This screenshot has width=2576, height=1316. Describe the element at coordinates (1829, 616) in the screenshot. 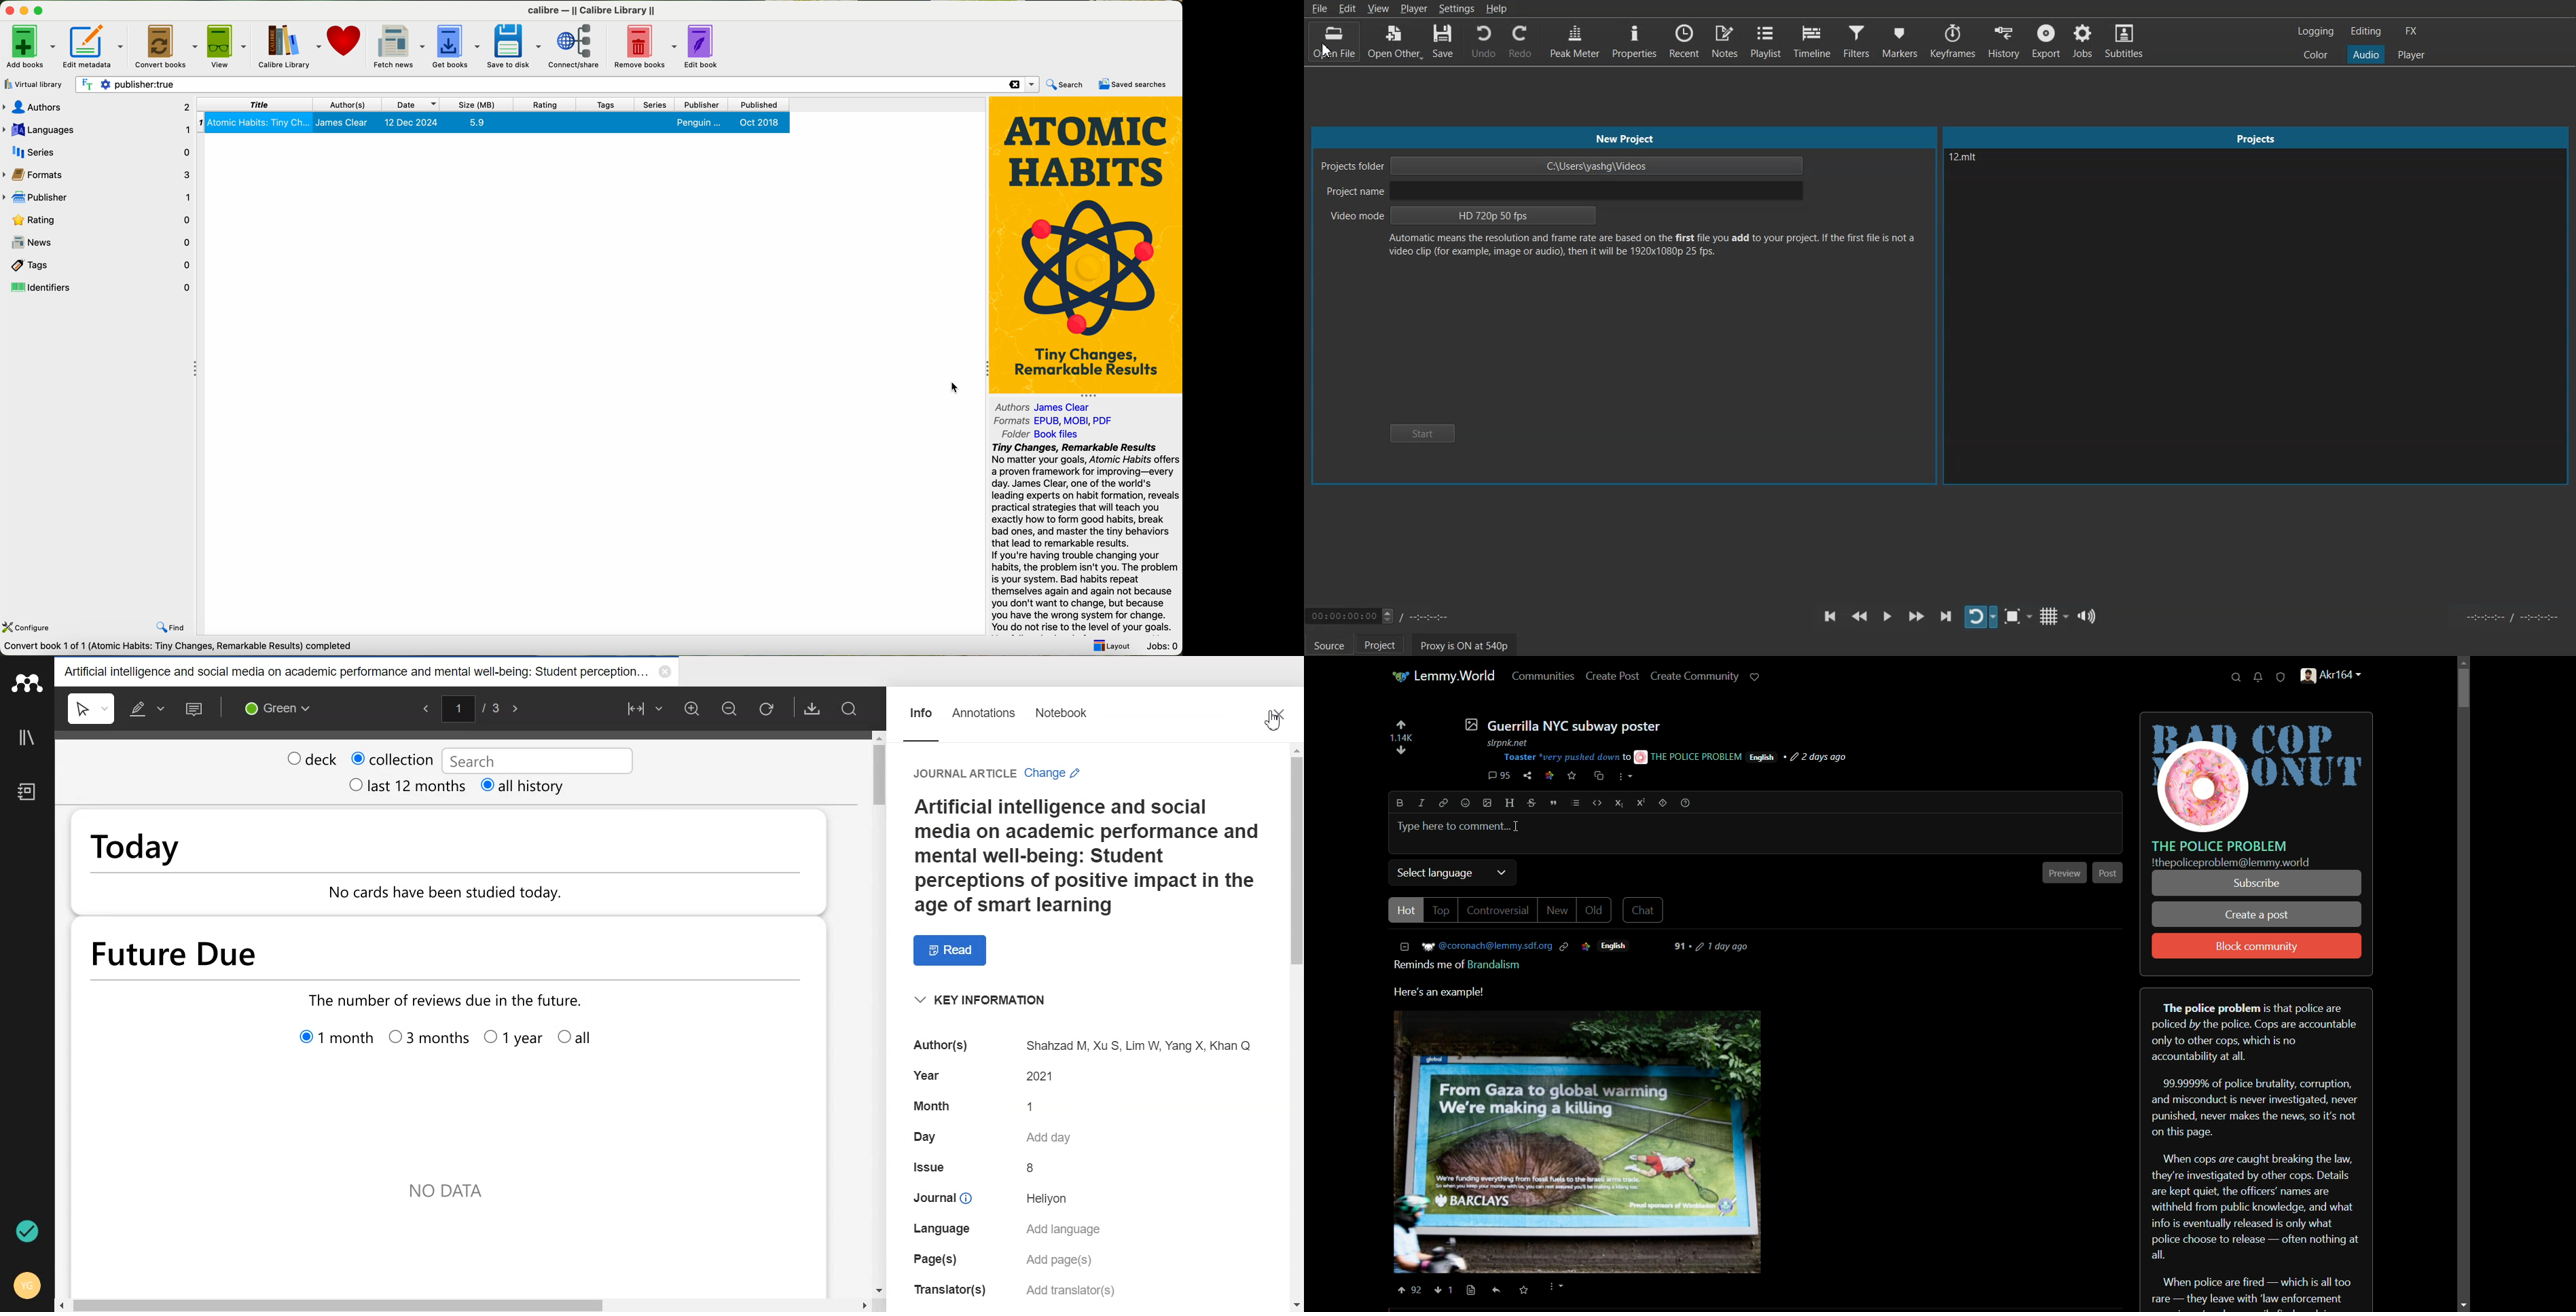

I see `Skip to the previous point` at that location.